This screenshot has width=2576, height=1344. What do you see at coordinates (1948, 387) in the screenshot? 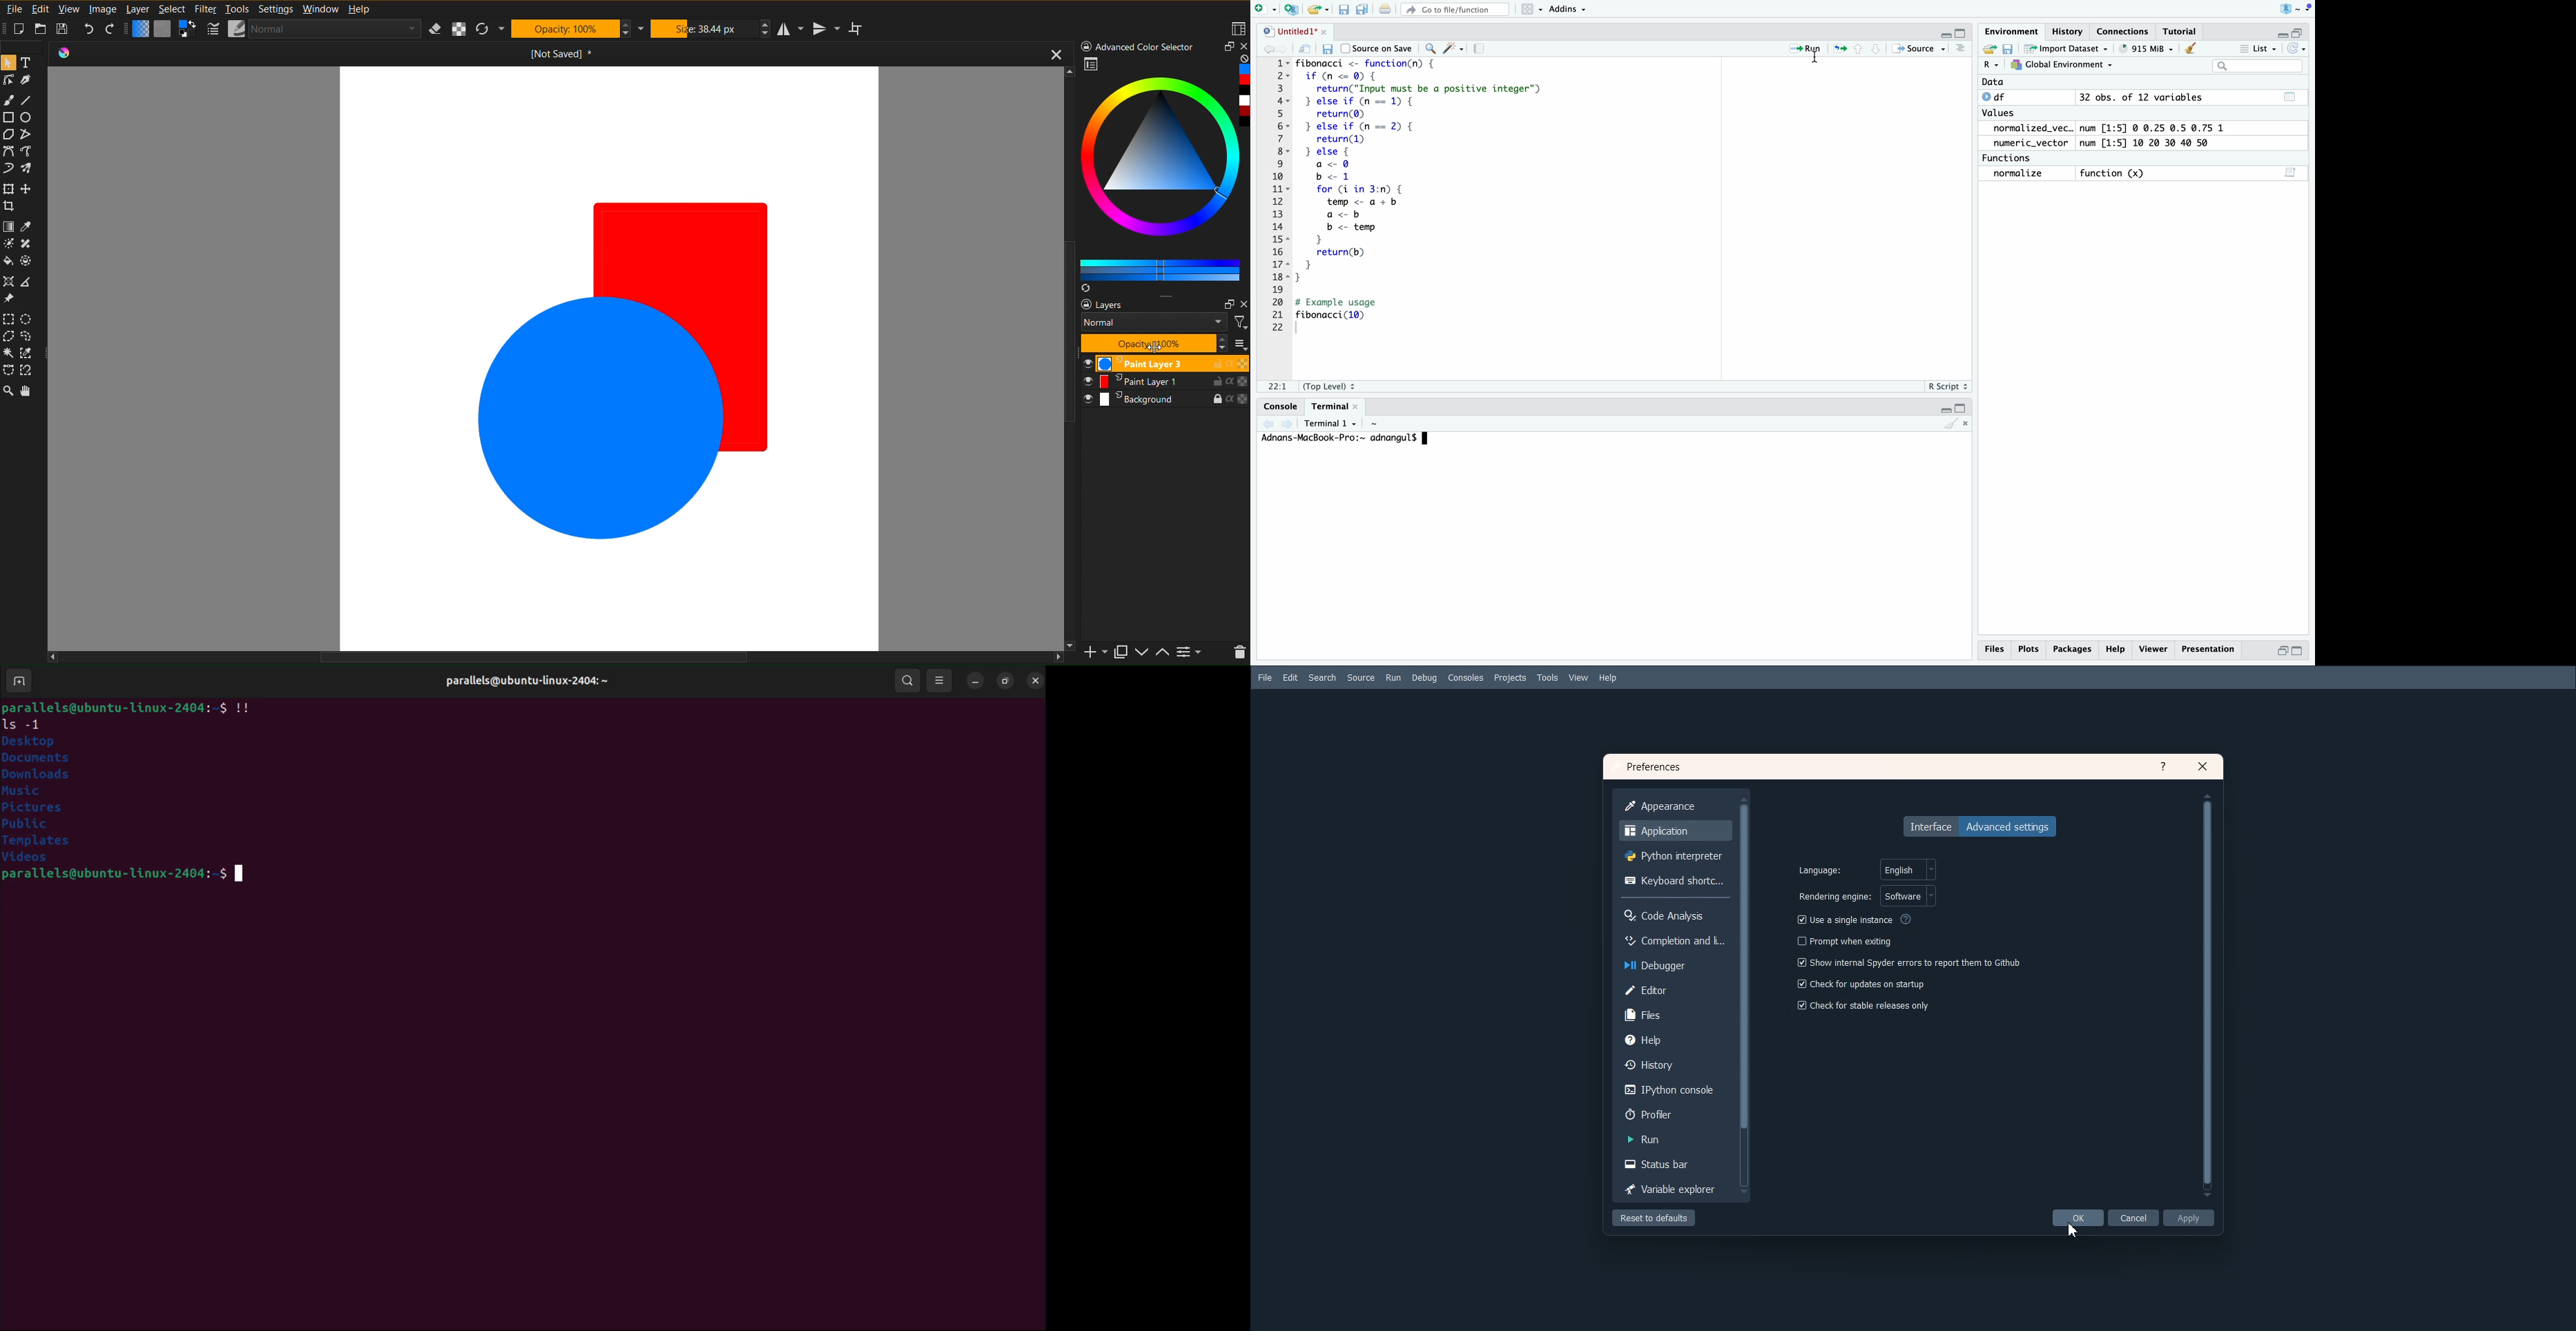
I see `R Script` at bounding box center [1948, 387].